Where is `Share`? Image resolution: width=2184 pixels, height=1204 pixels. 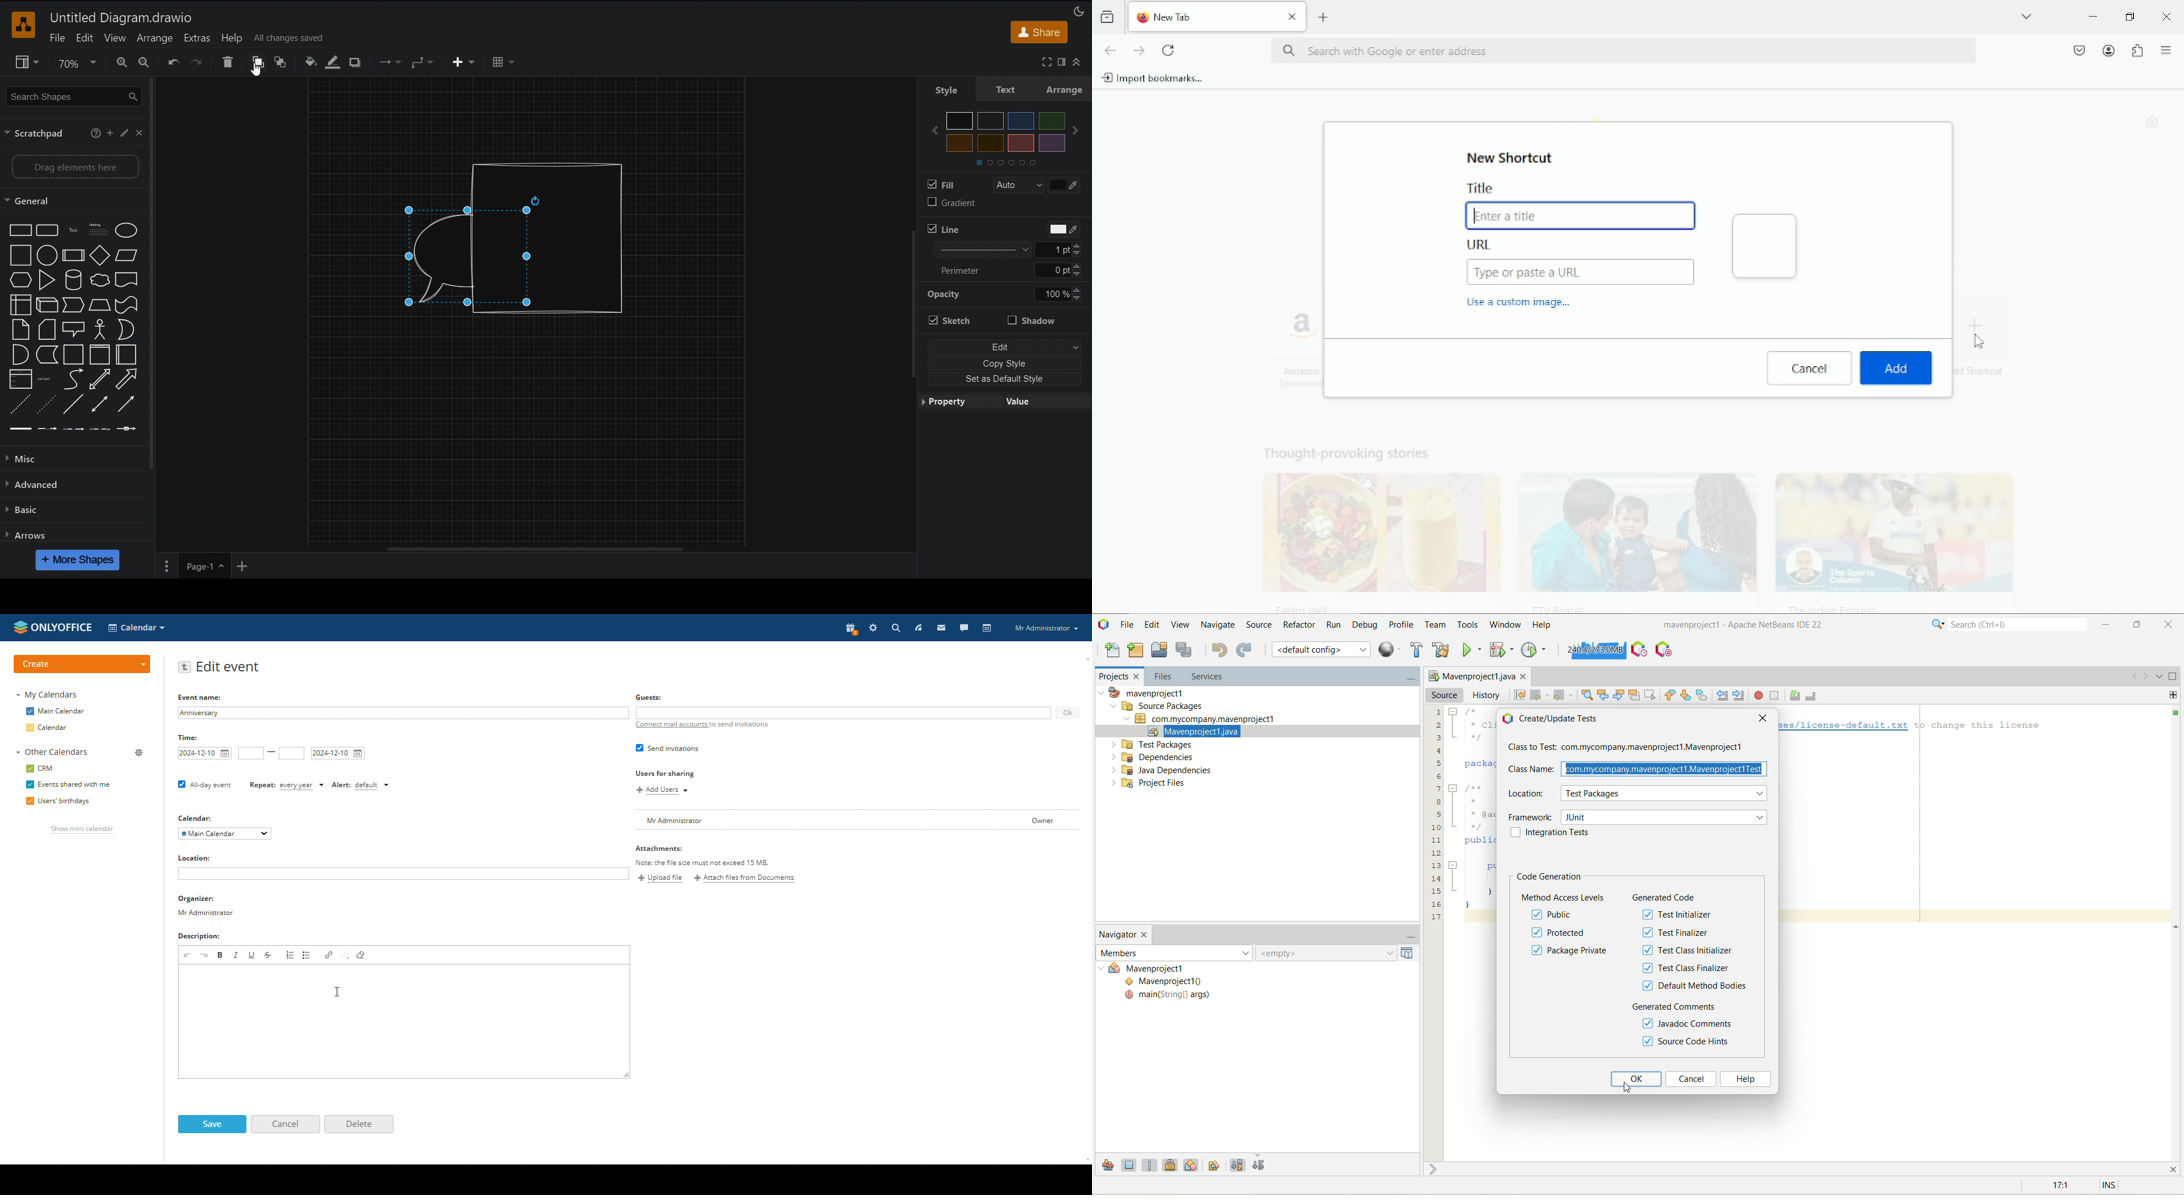
Share is located at coordinates (1039, 32).